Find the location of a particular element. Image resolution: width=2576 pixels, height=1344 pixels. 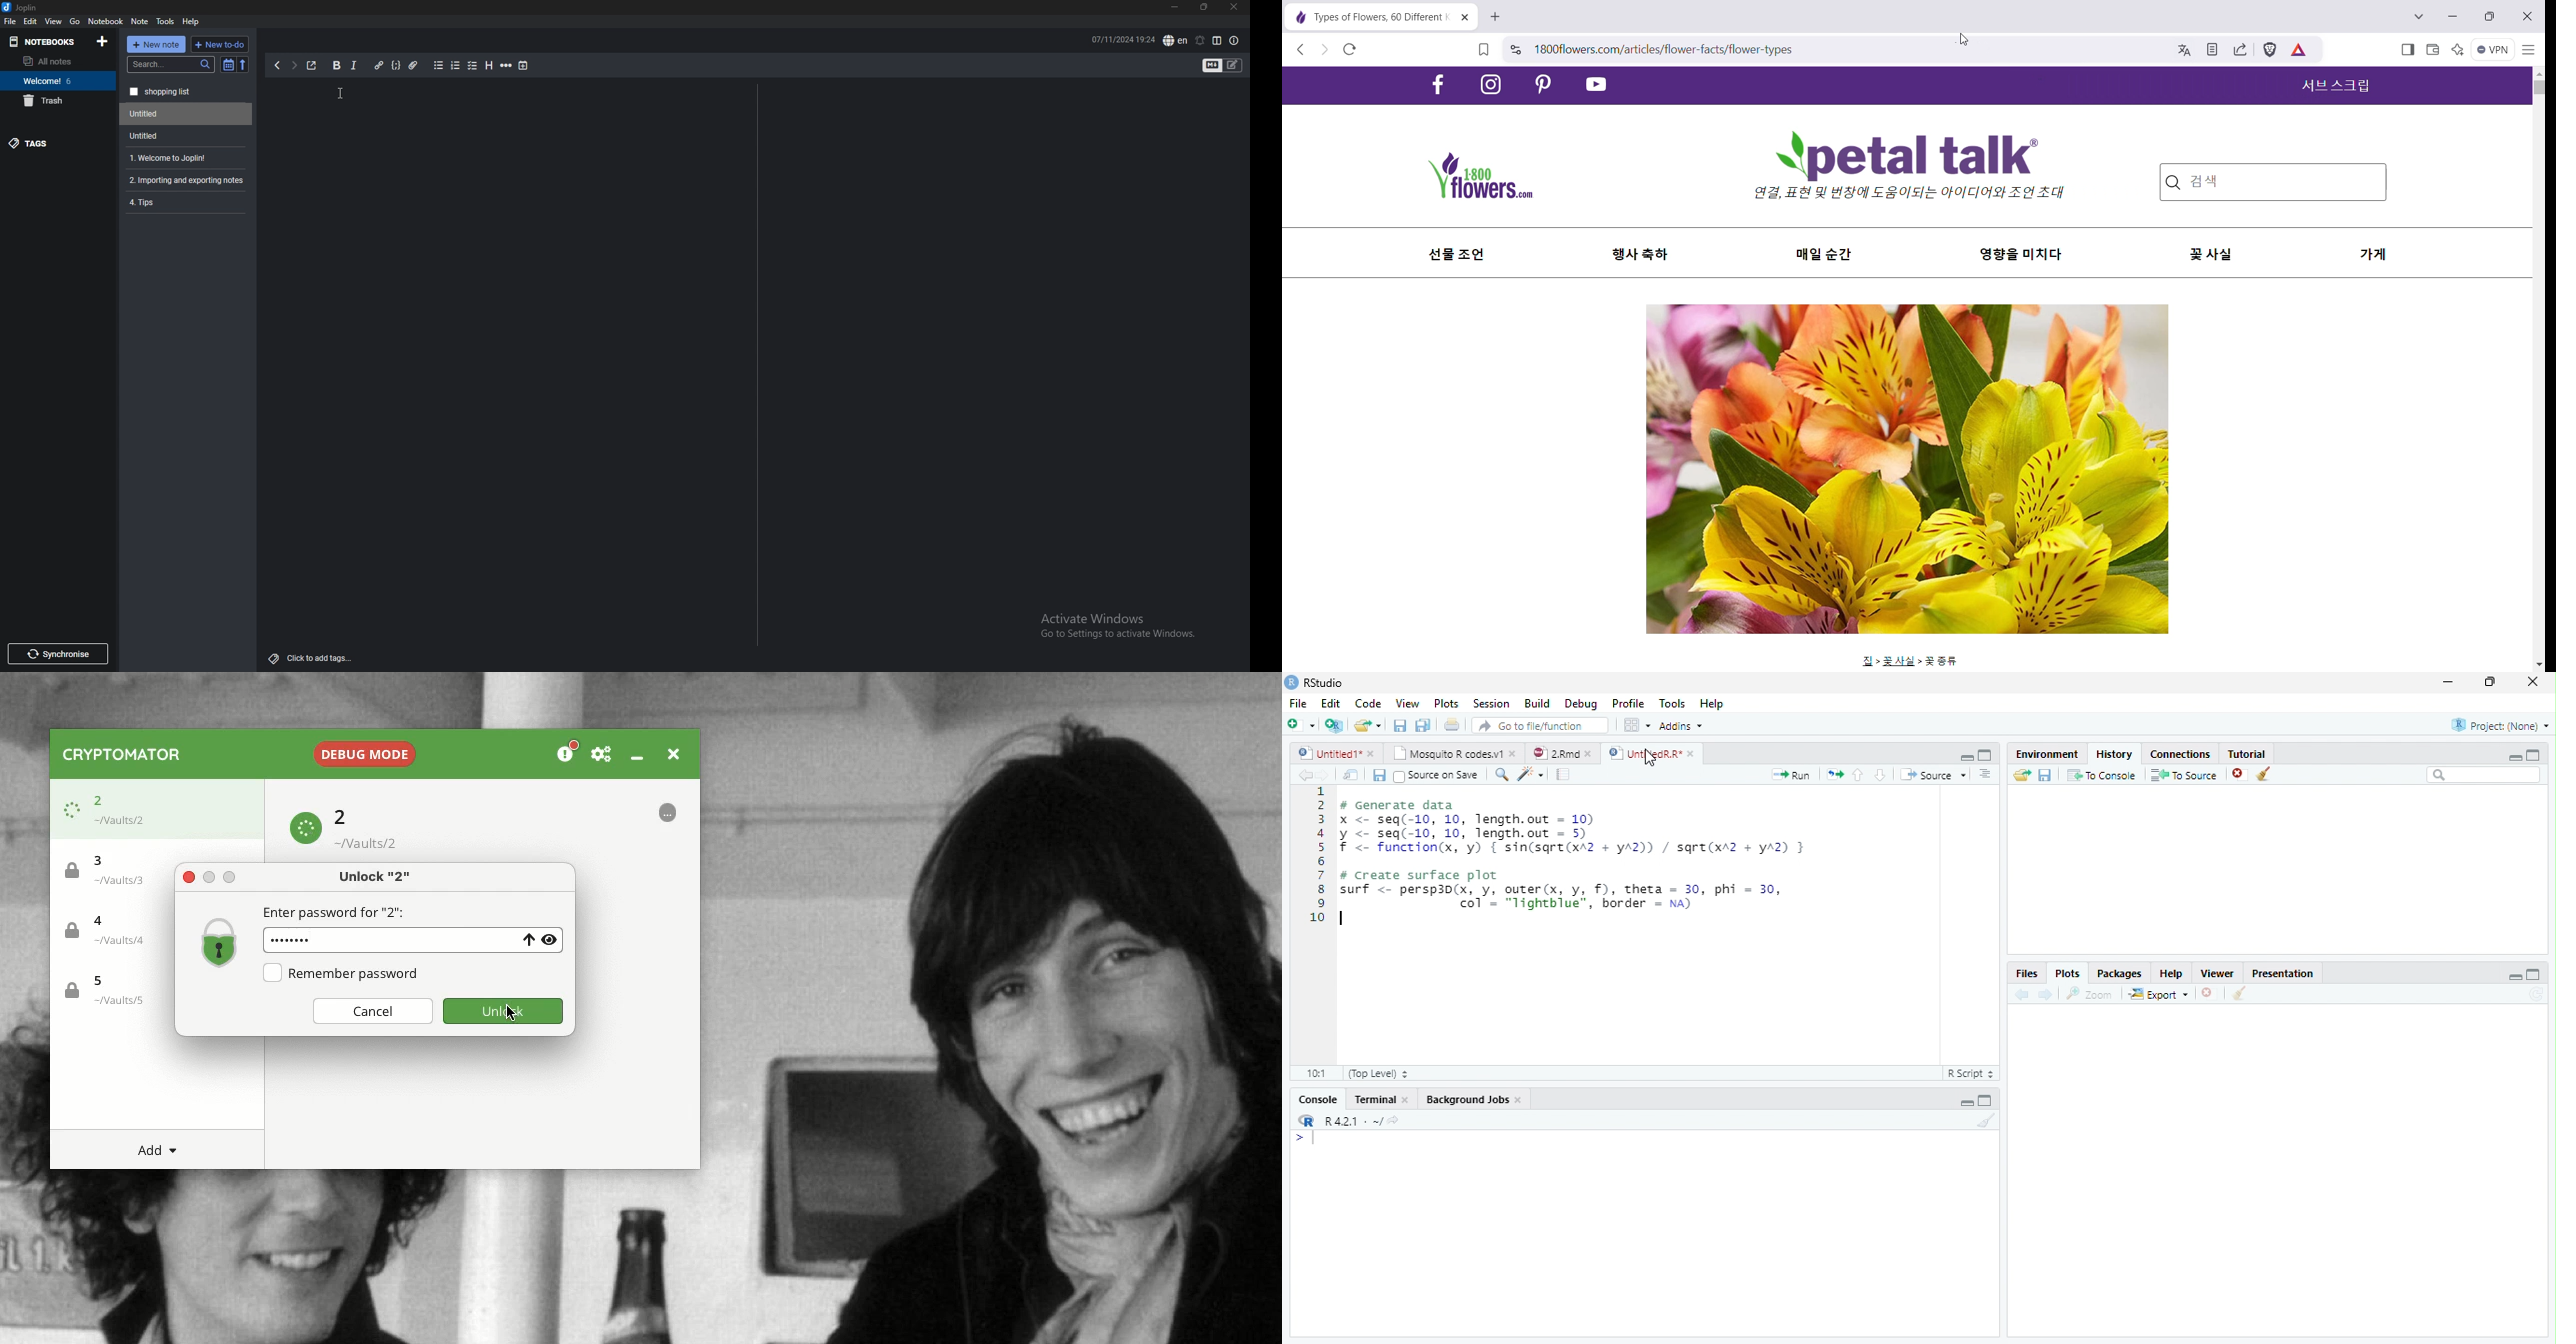

close is located at coordinates (1691, 753).